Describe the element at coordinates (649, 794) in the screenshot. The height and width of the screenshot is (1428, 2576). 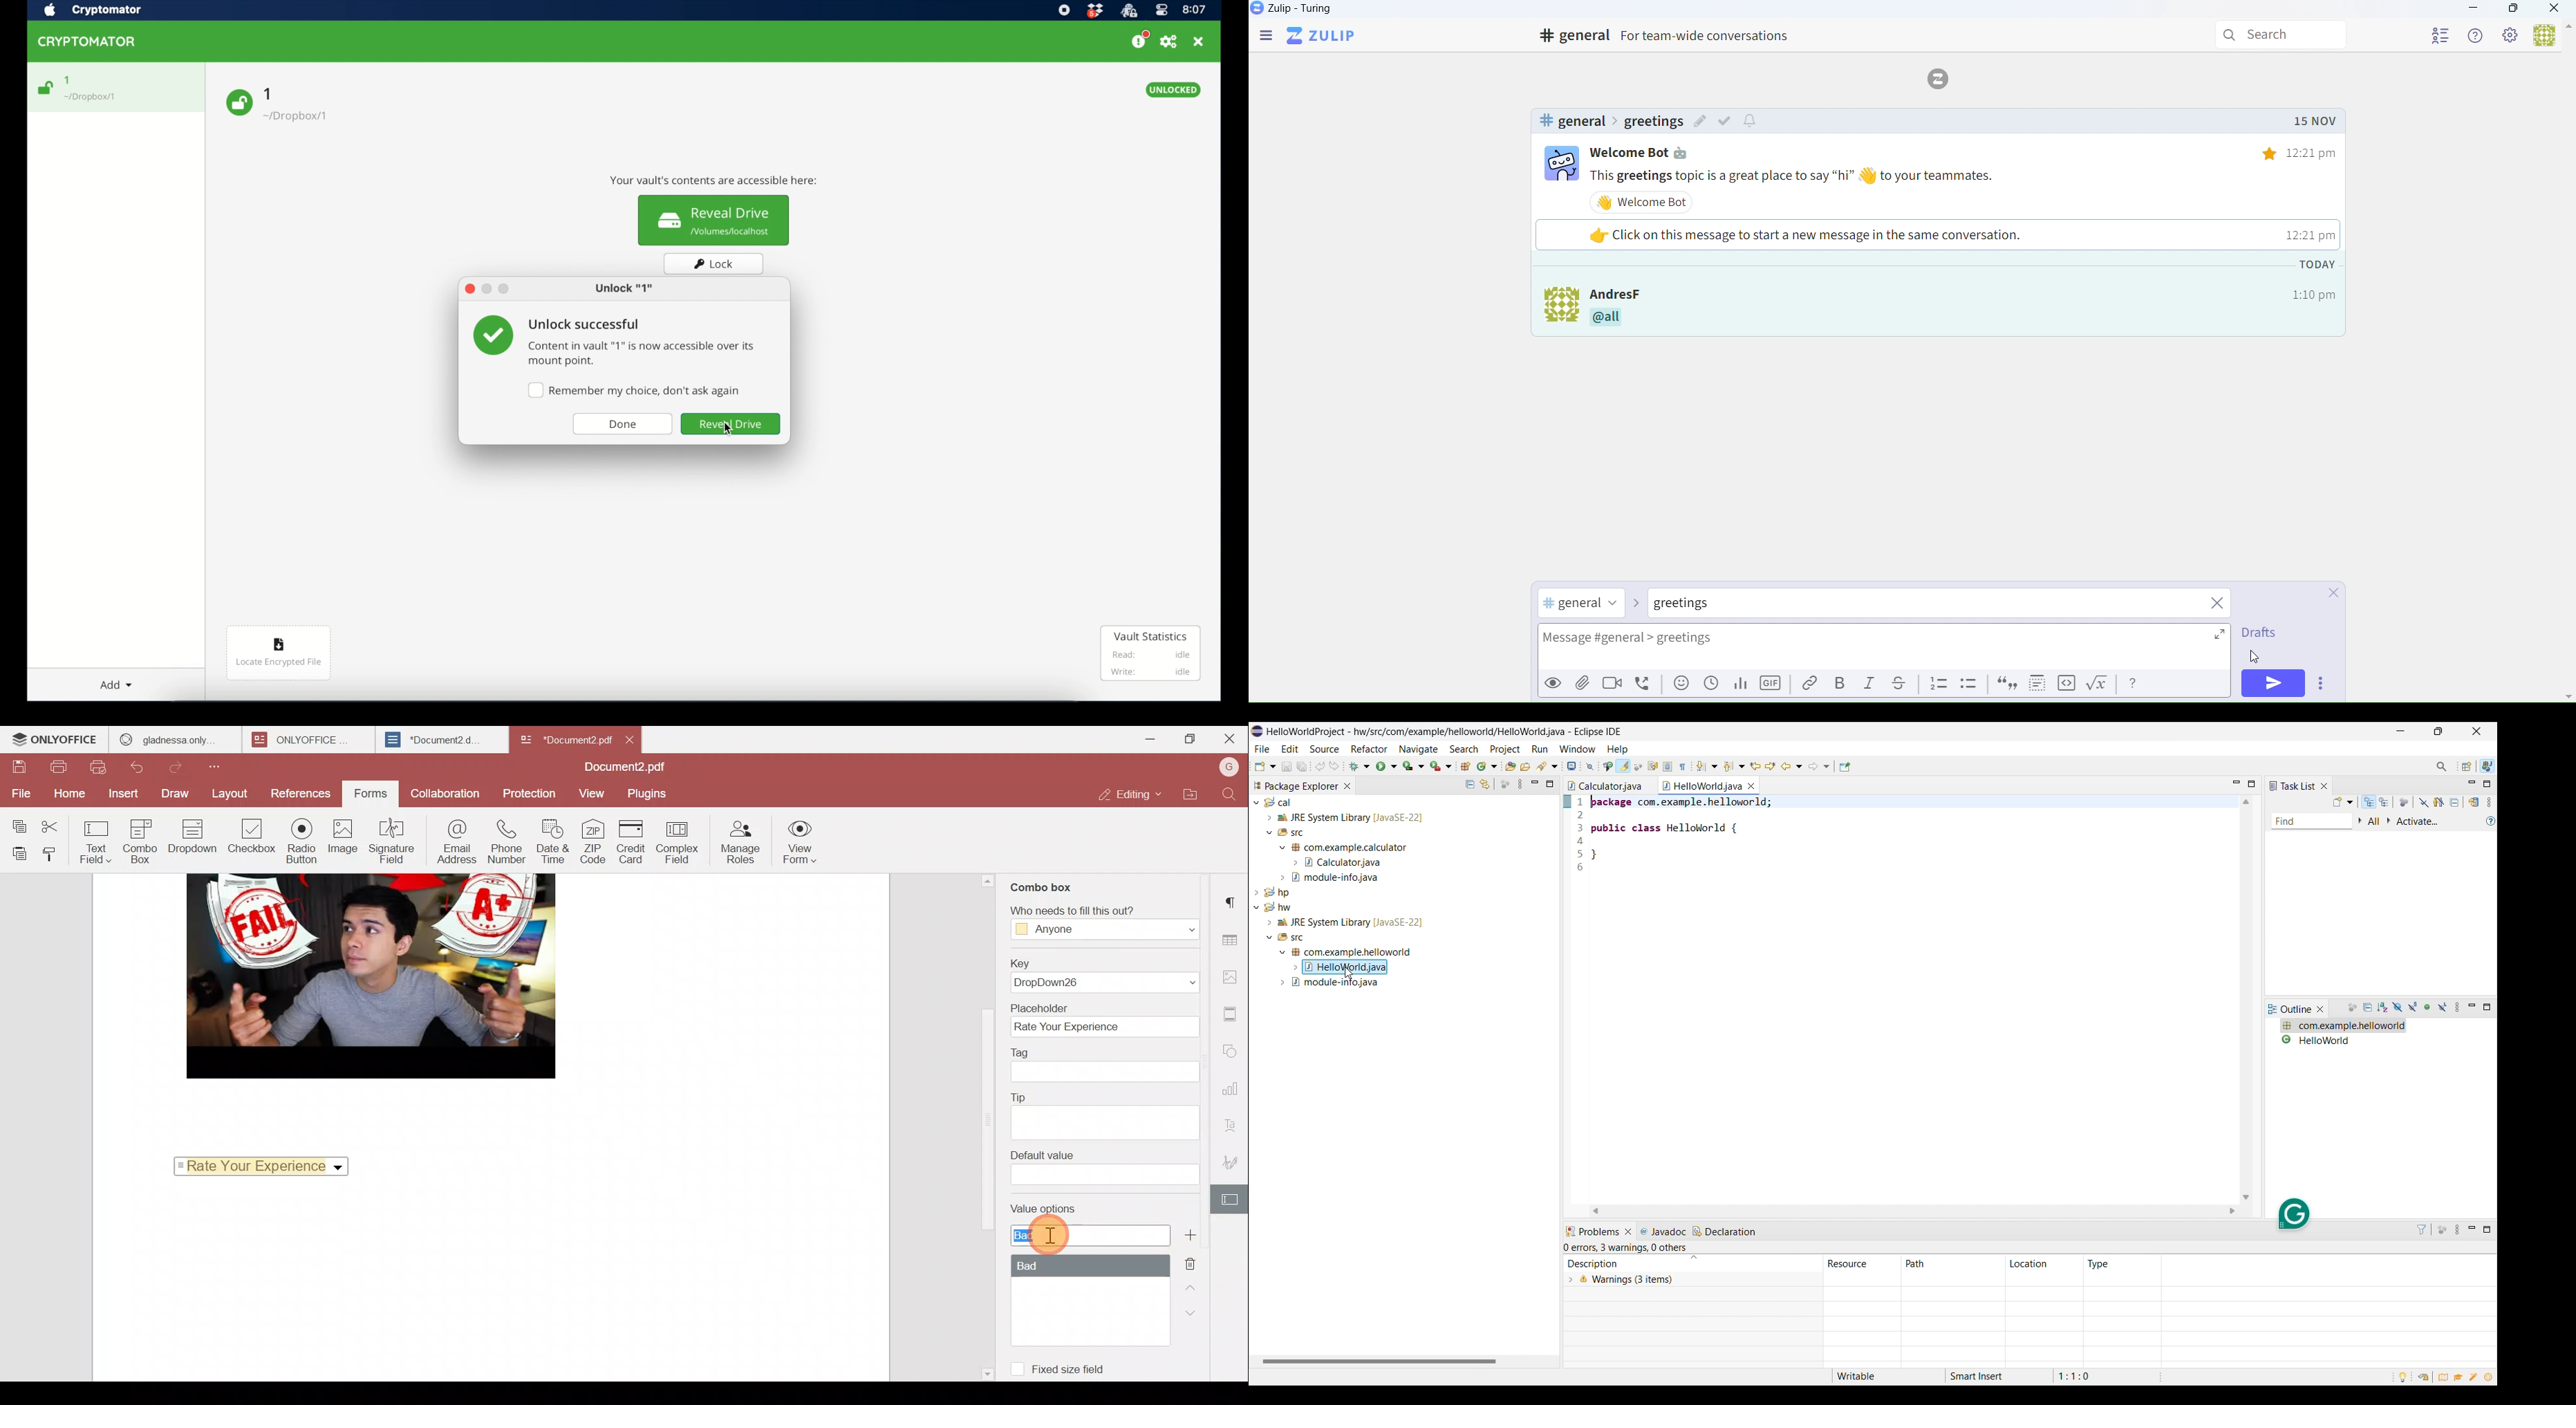
I see `Plugins` at that location.